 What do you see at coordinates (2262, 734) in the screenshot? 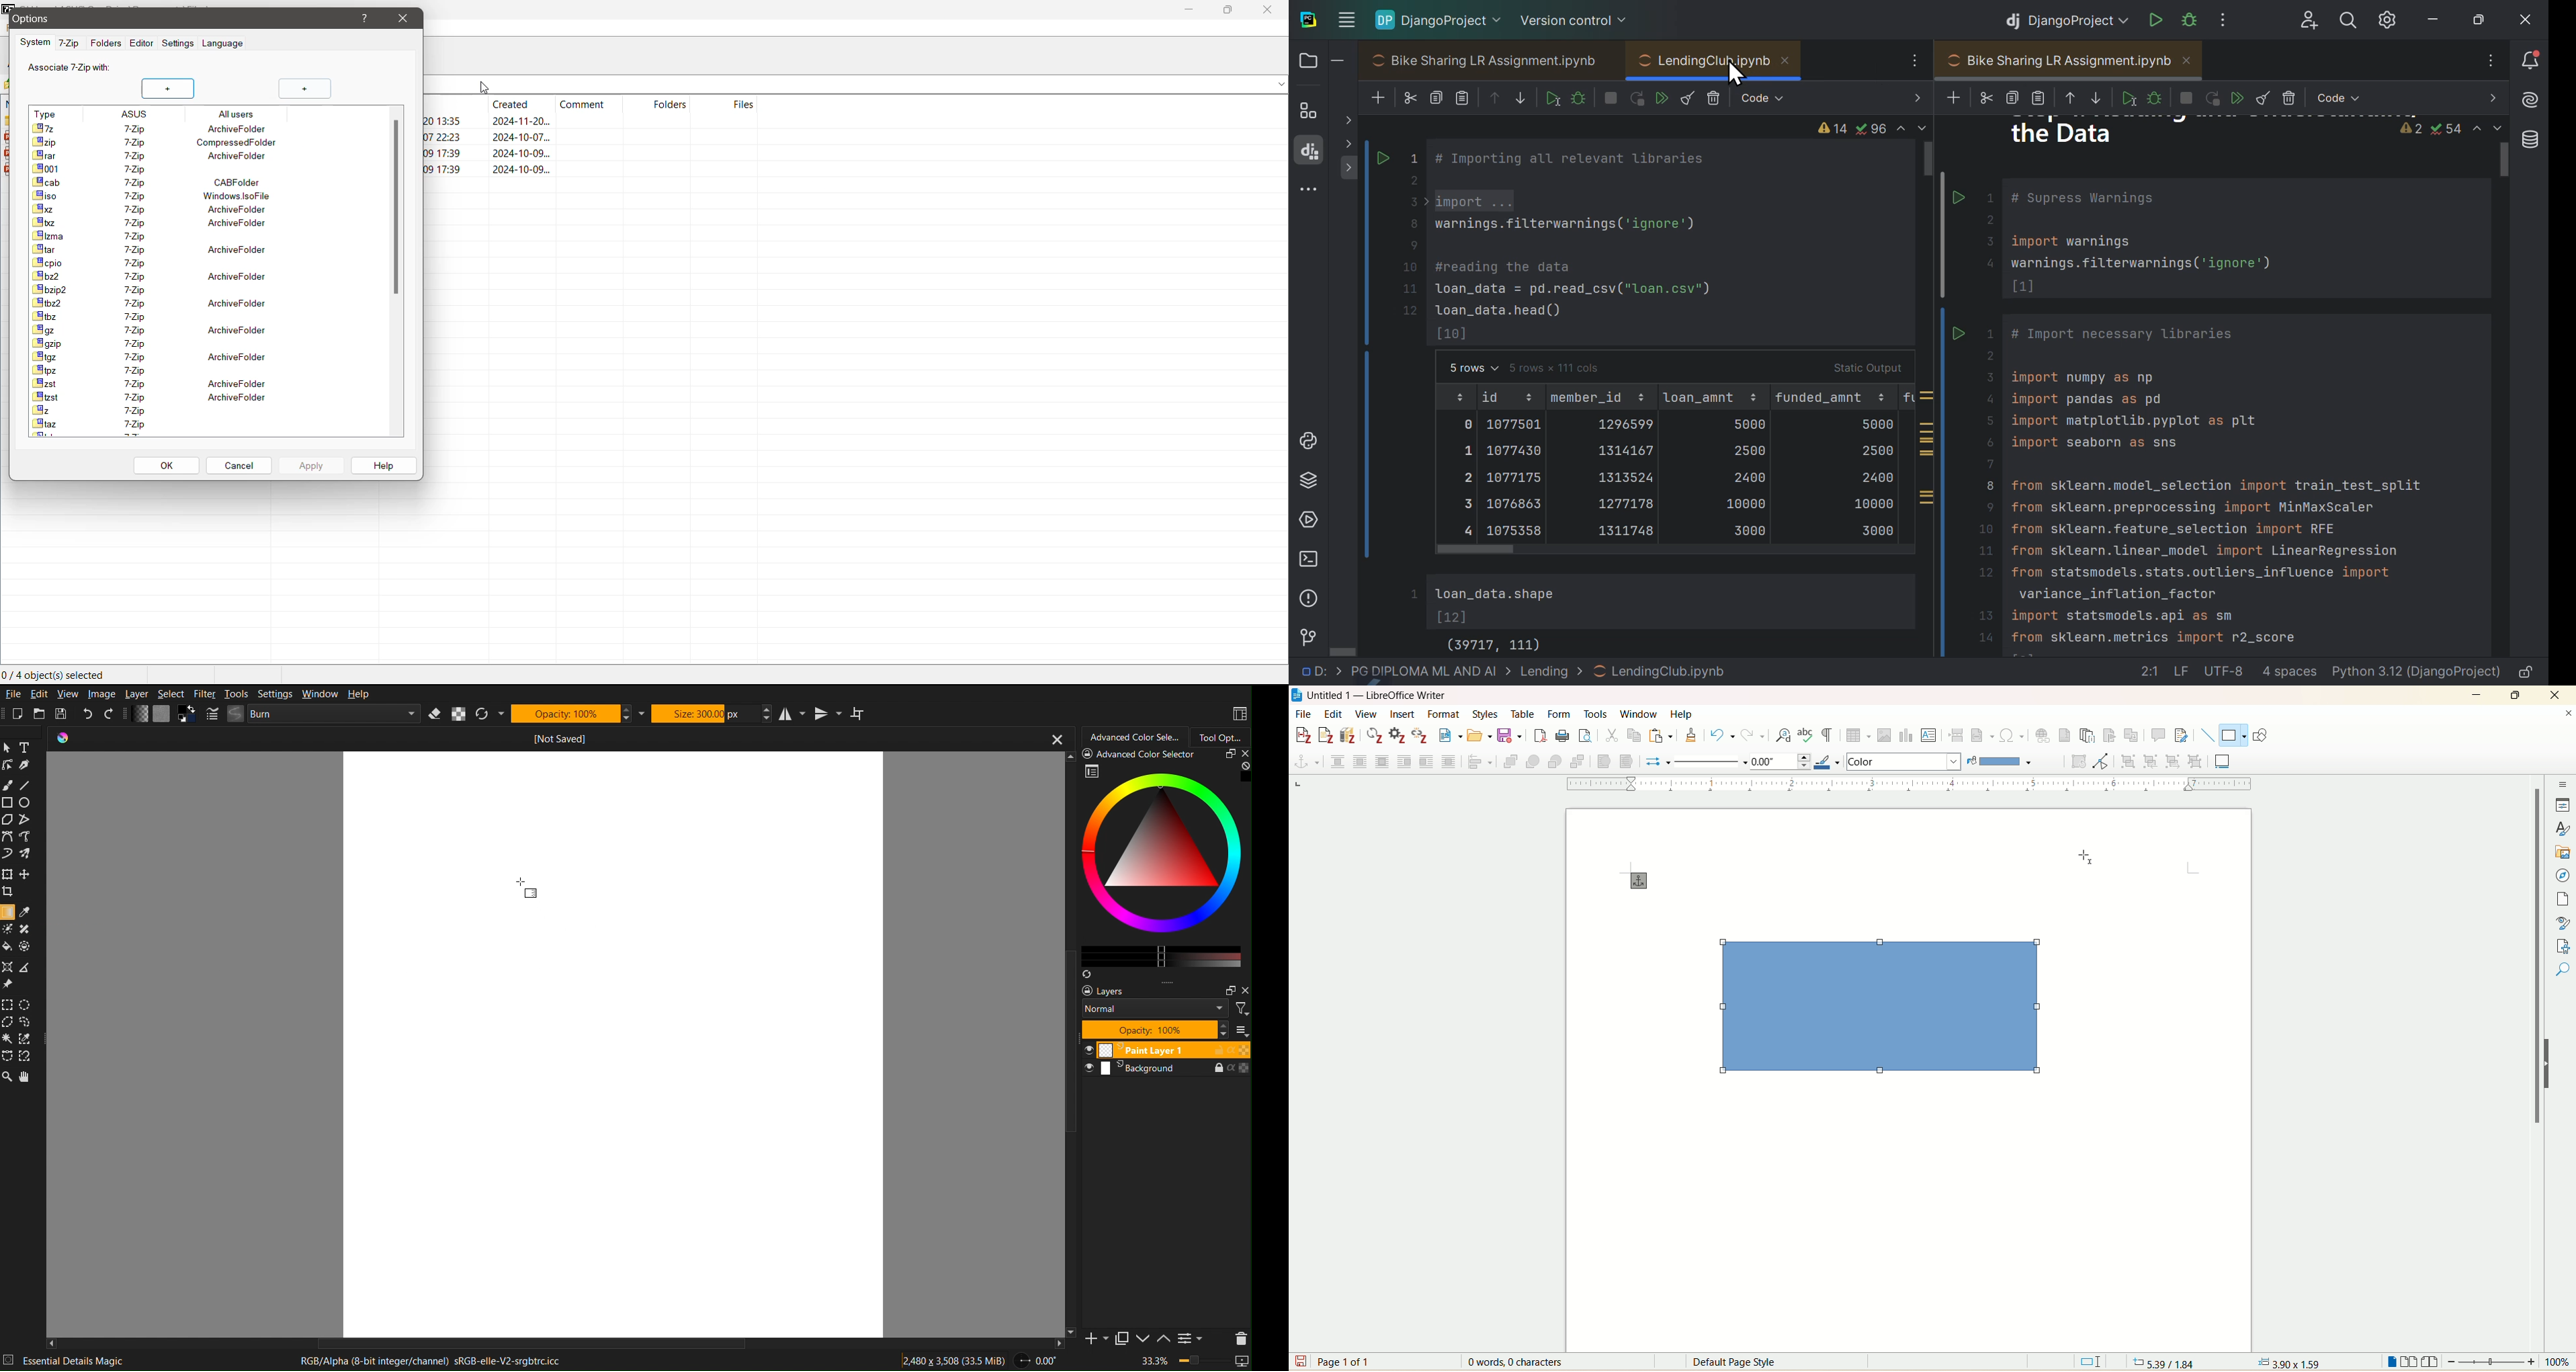
I see `show draw functions` at bounding box center [2262, 734].